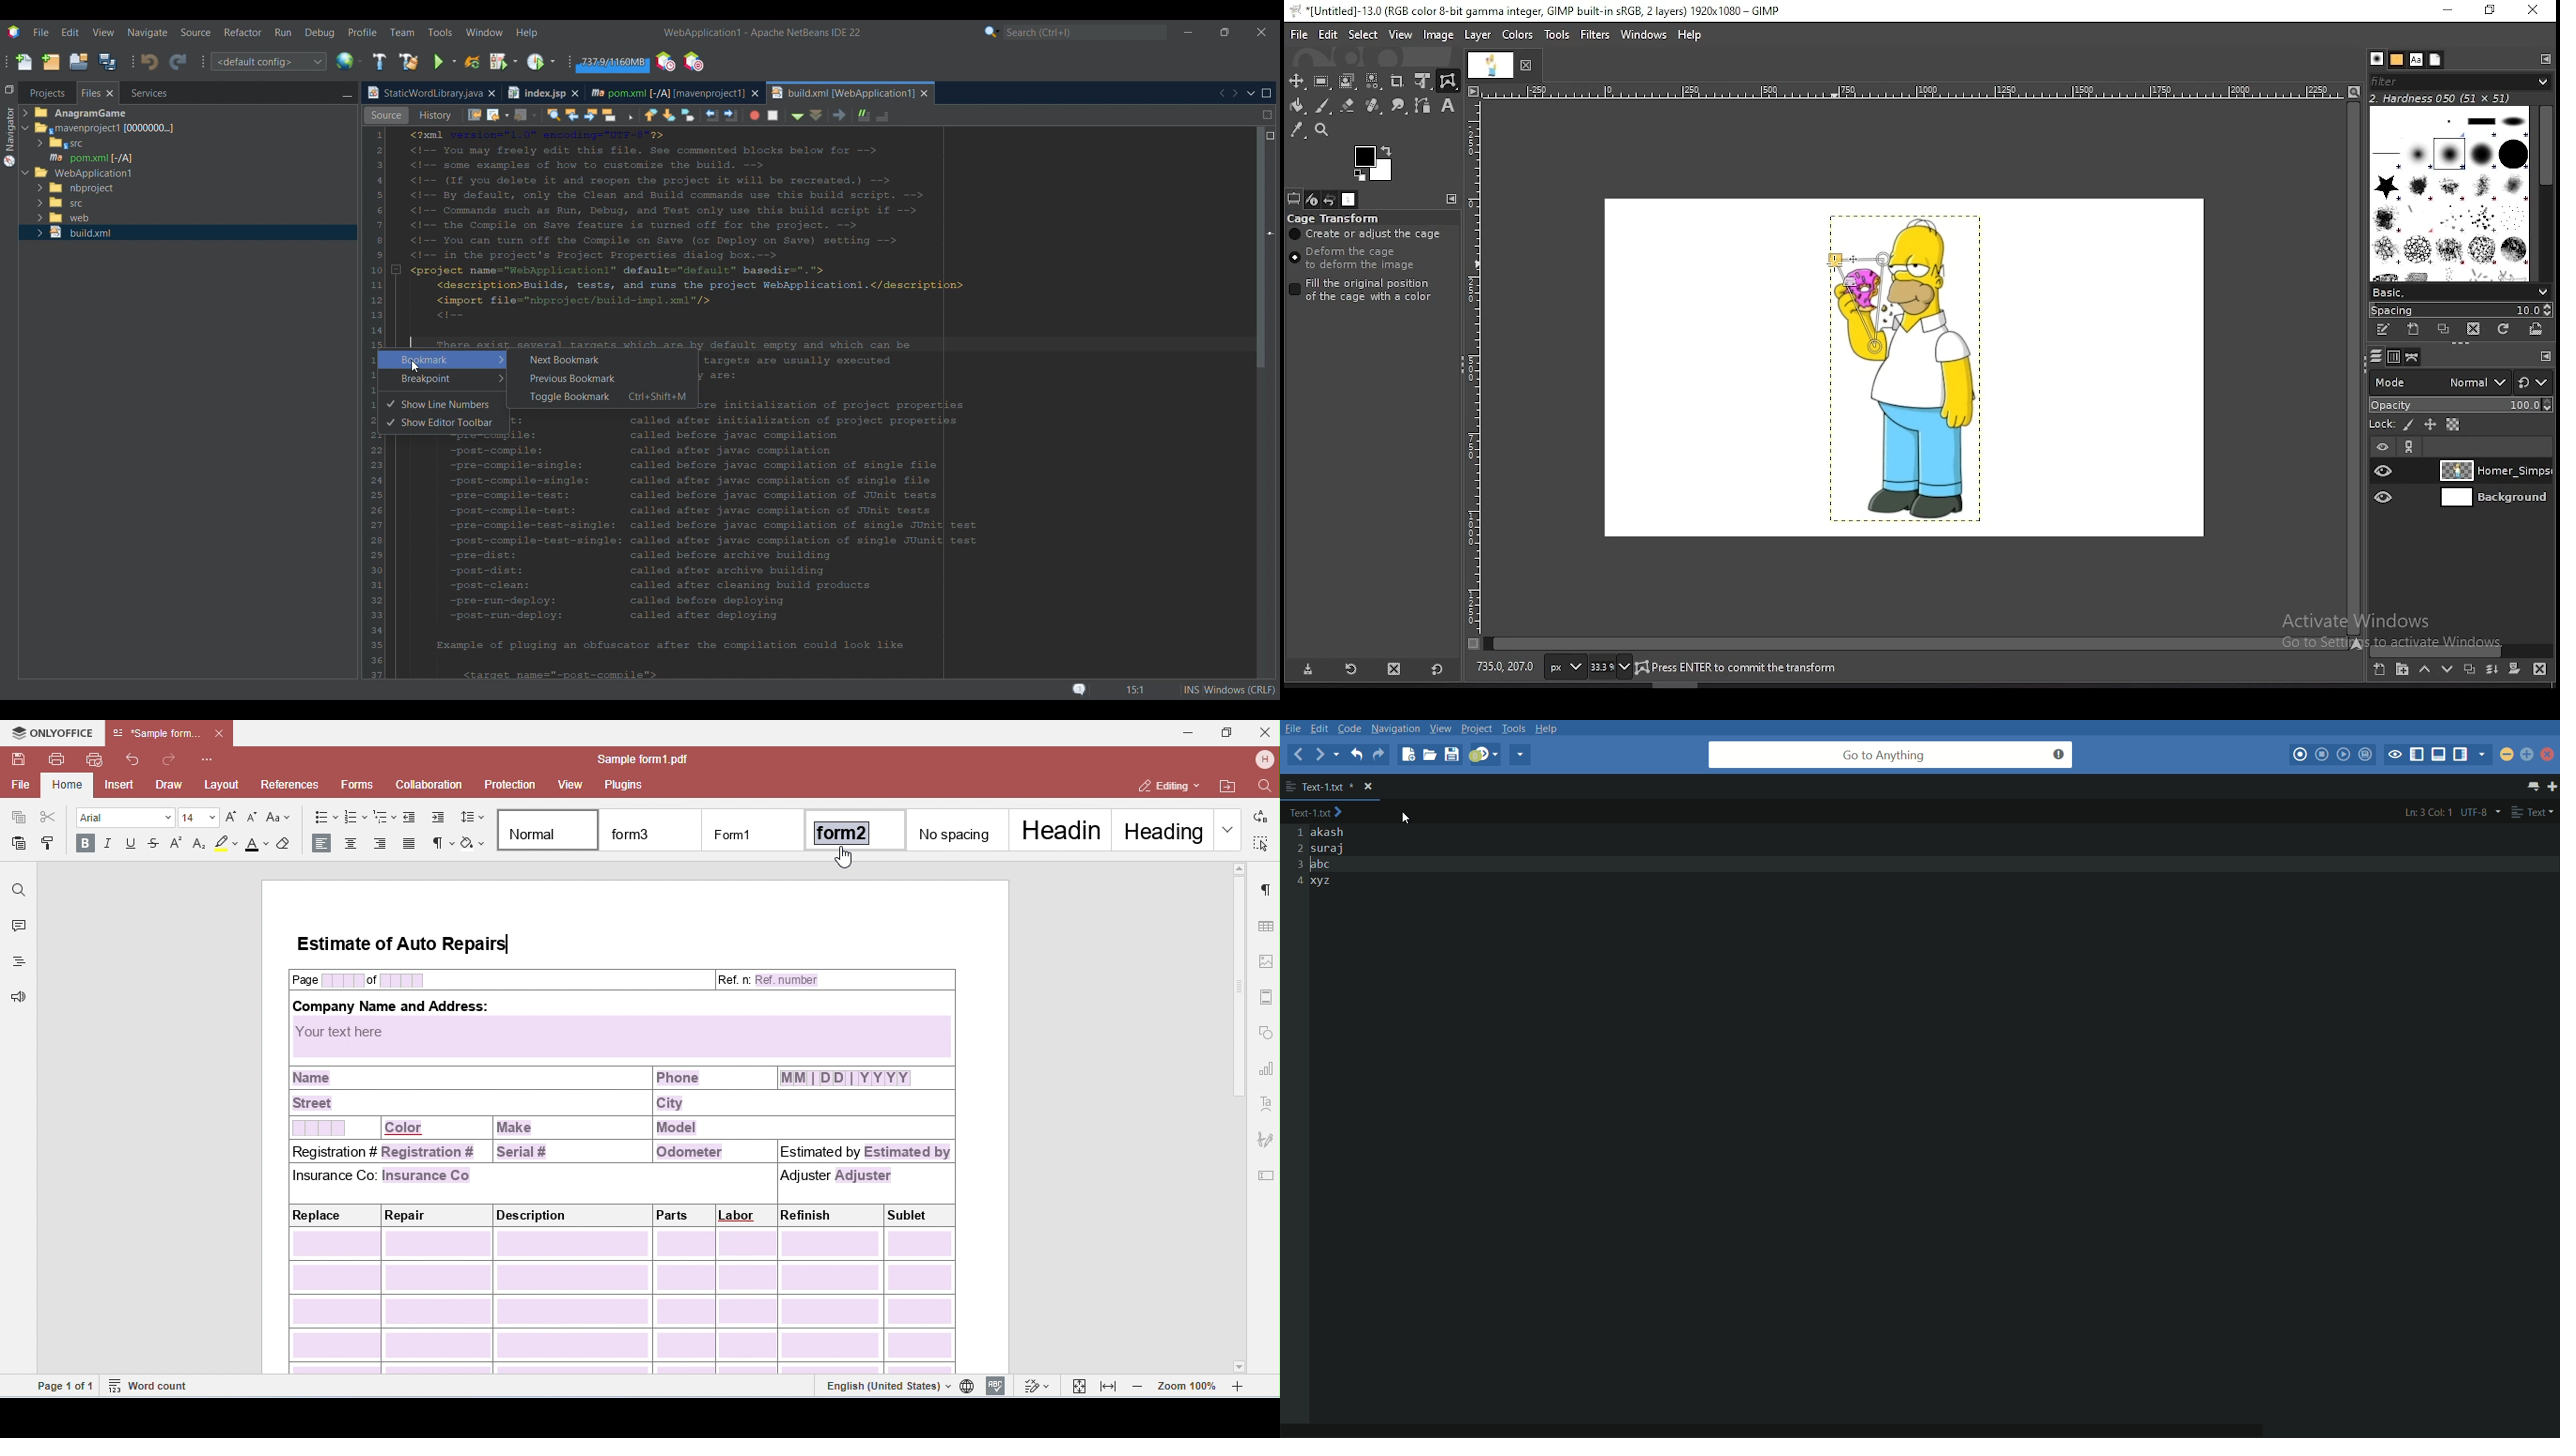 This screenshot has height=1456, width=2576. I want to click on History view, so click(549, 113).